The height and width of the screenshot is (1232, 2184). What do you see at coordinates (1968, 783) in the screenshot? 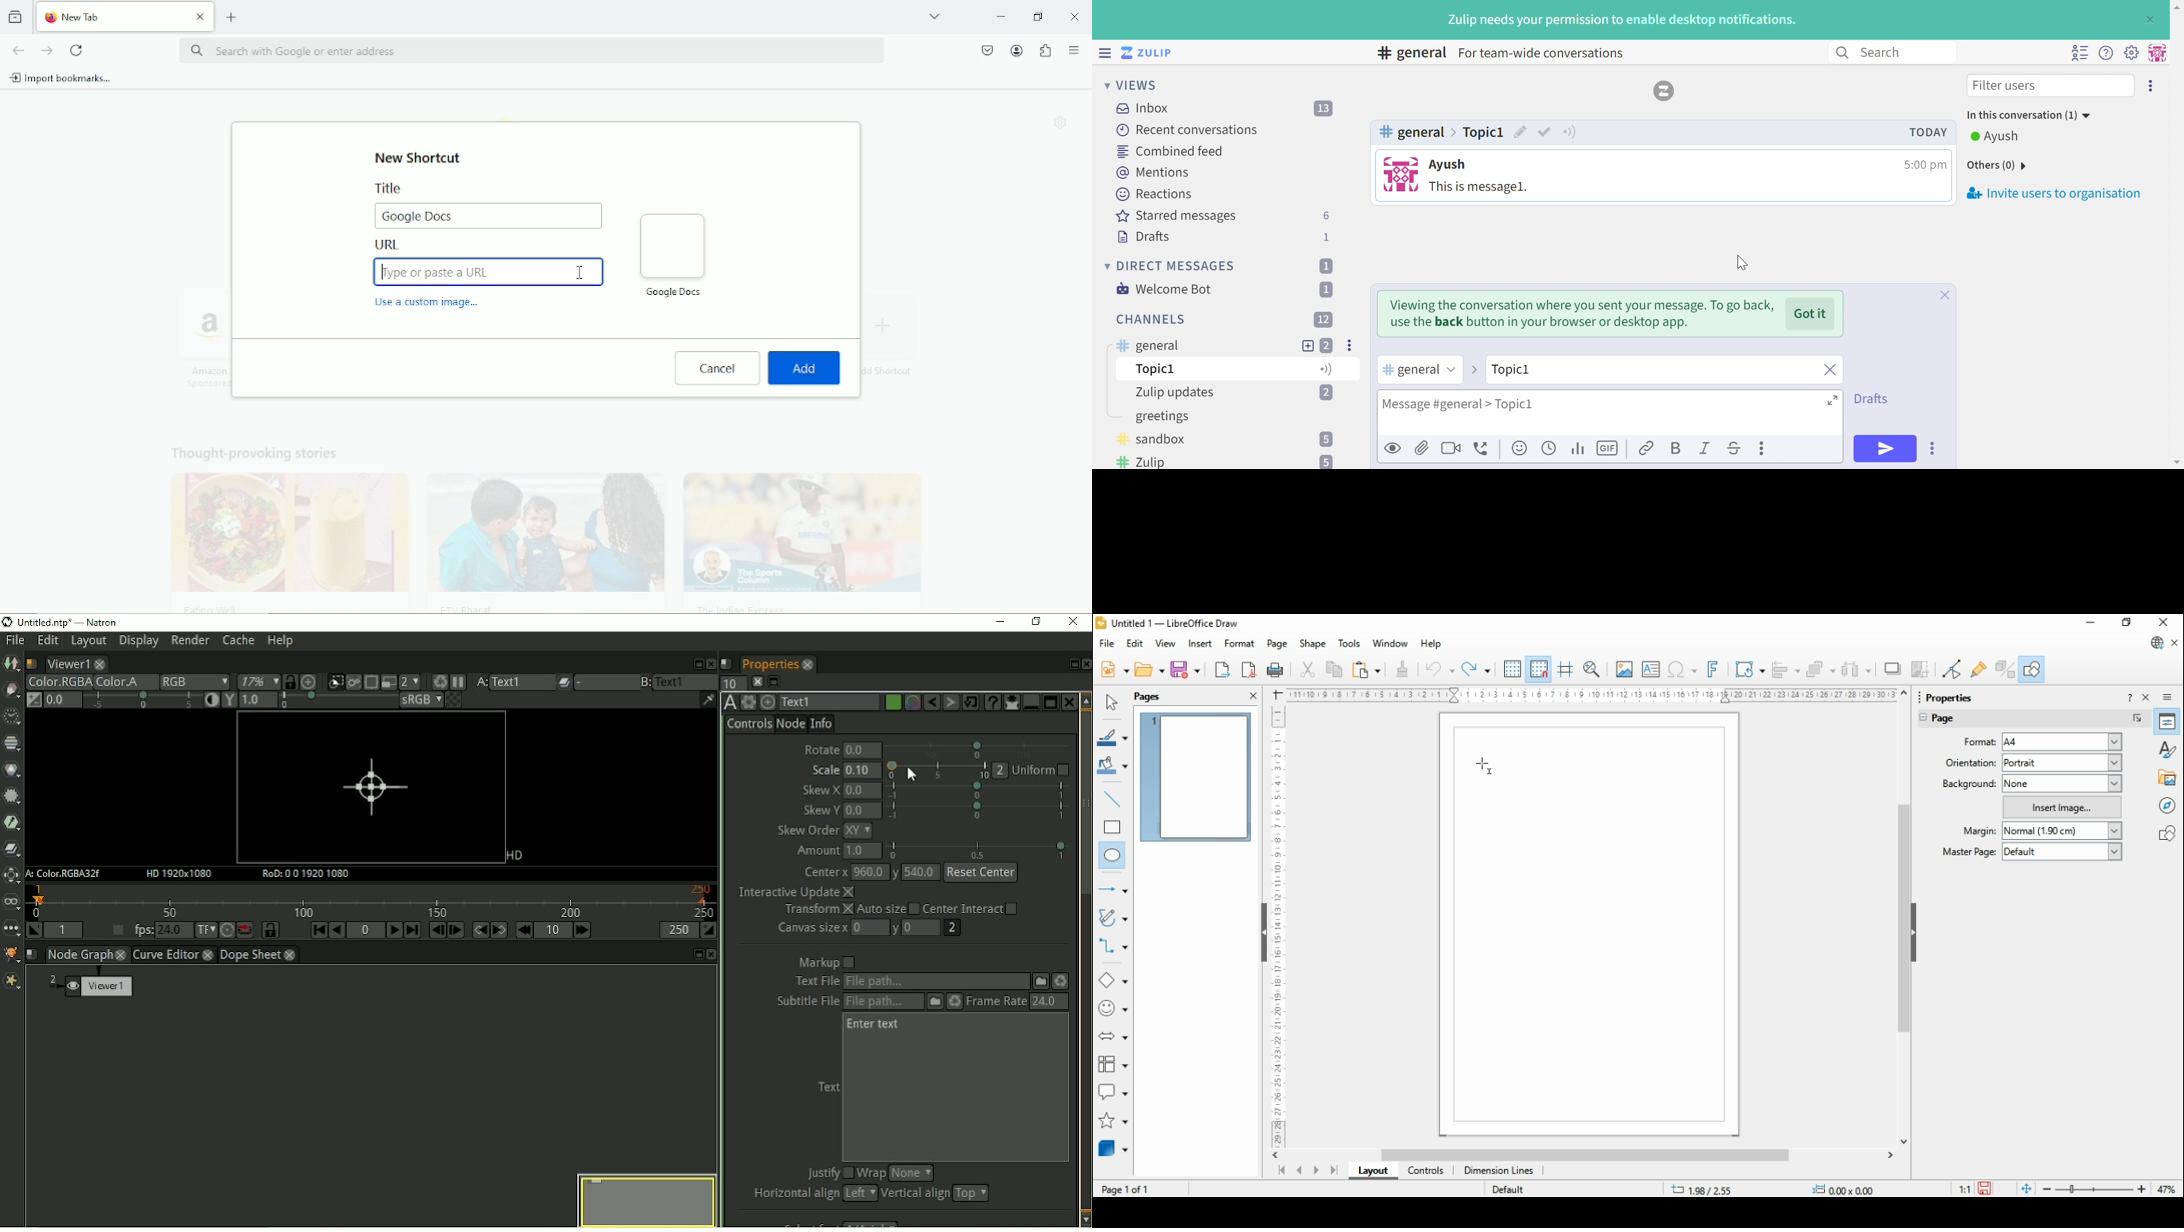
I see `background` at bounding box center [1968, 783].